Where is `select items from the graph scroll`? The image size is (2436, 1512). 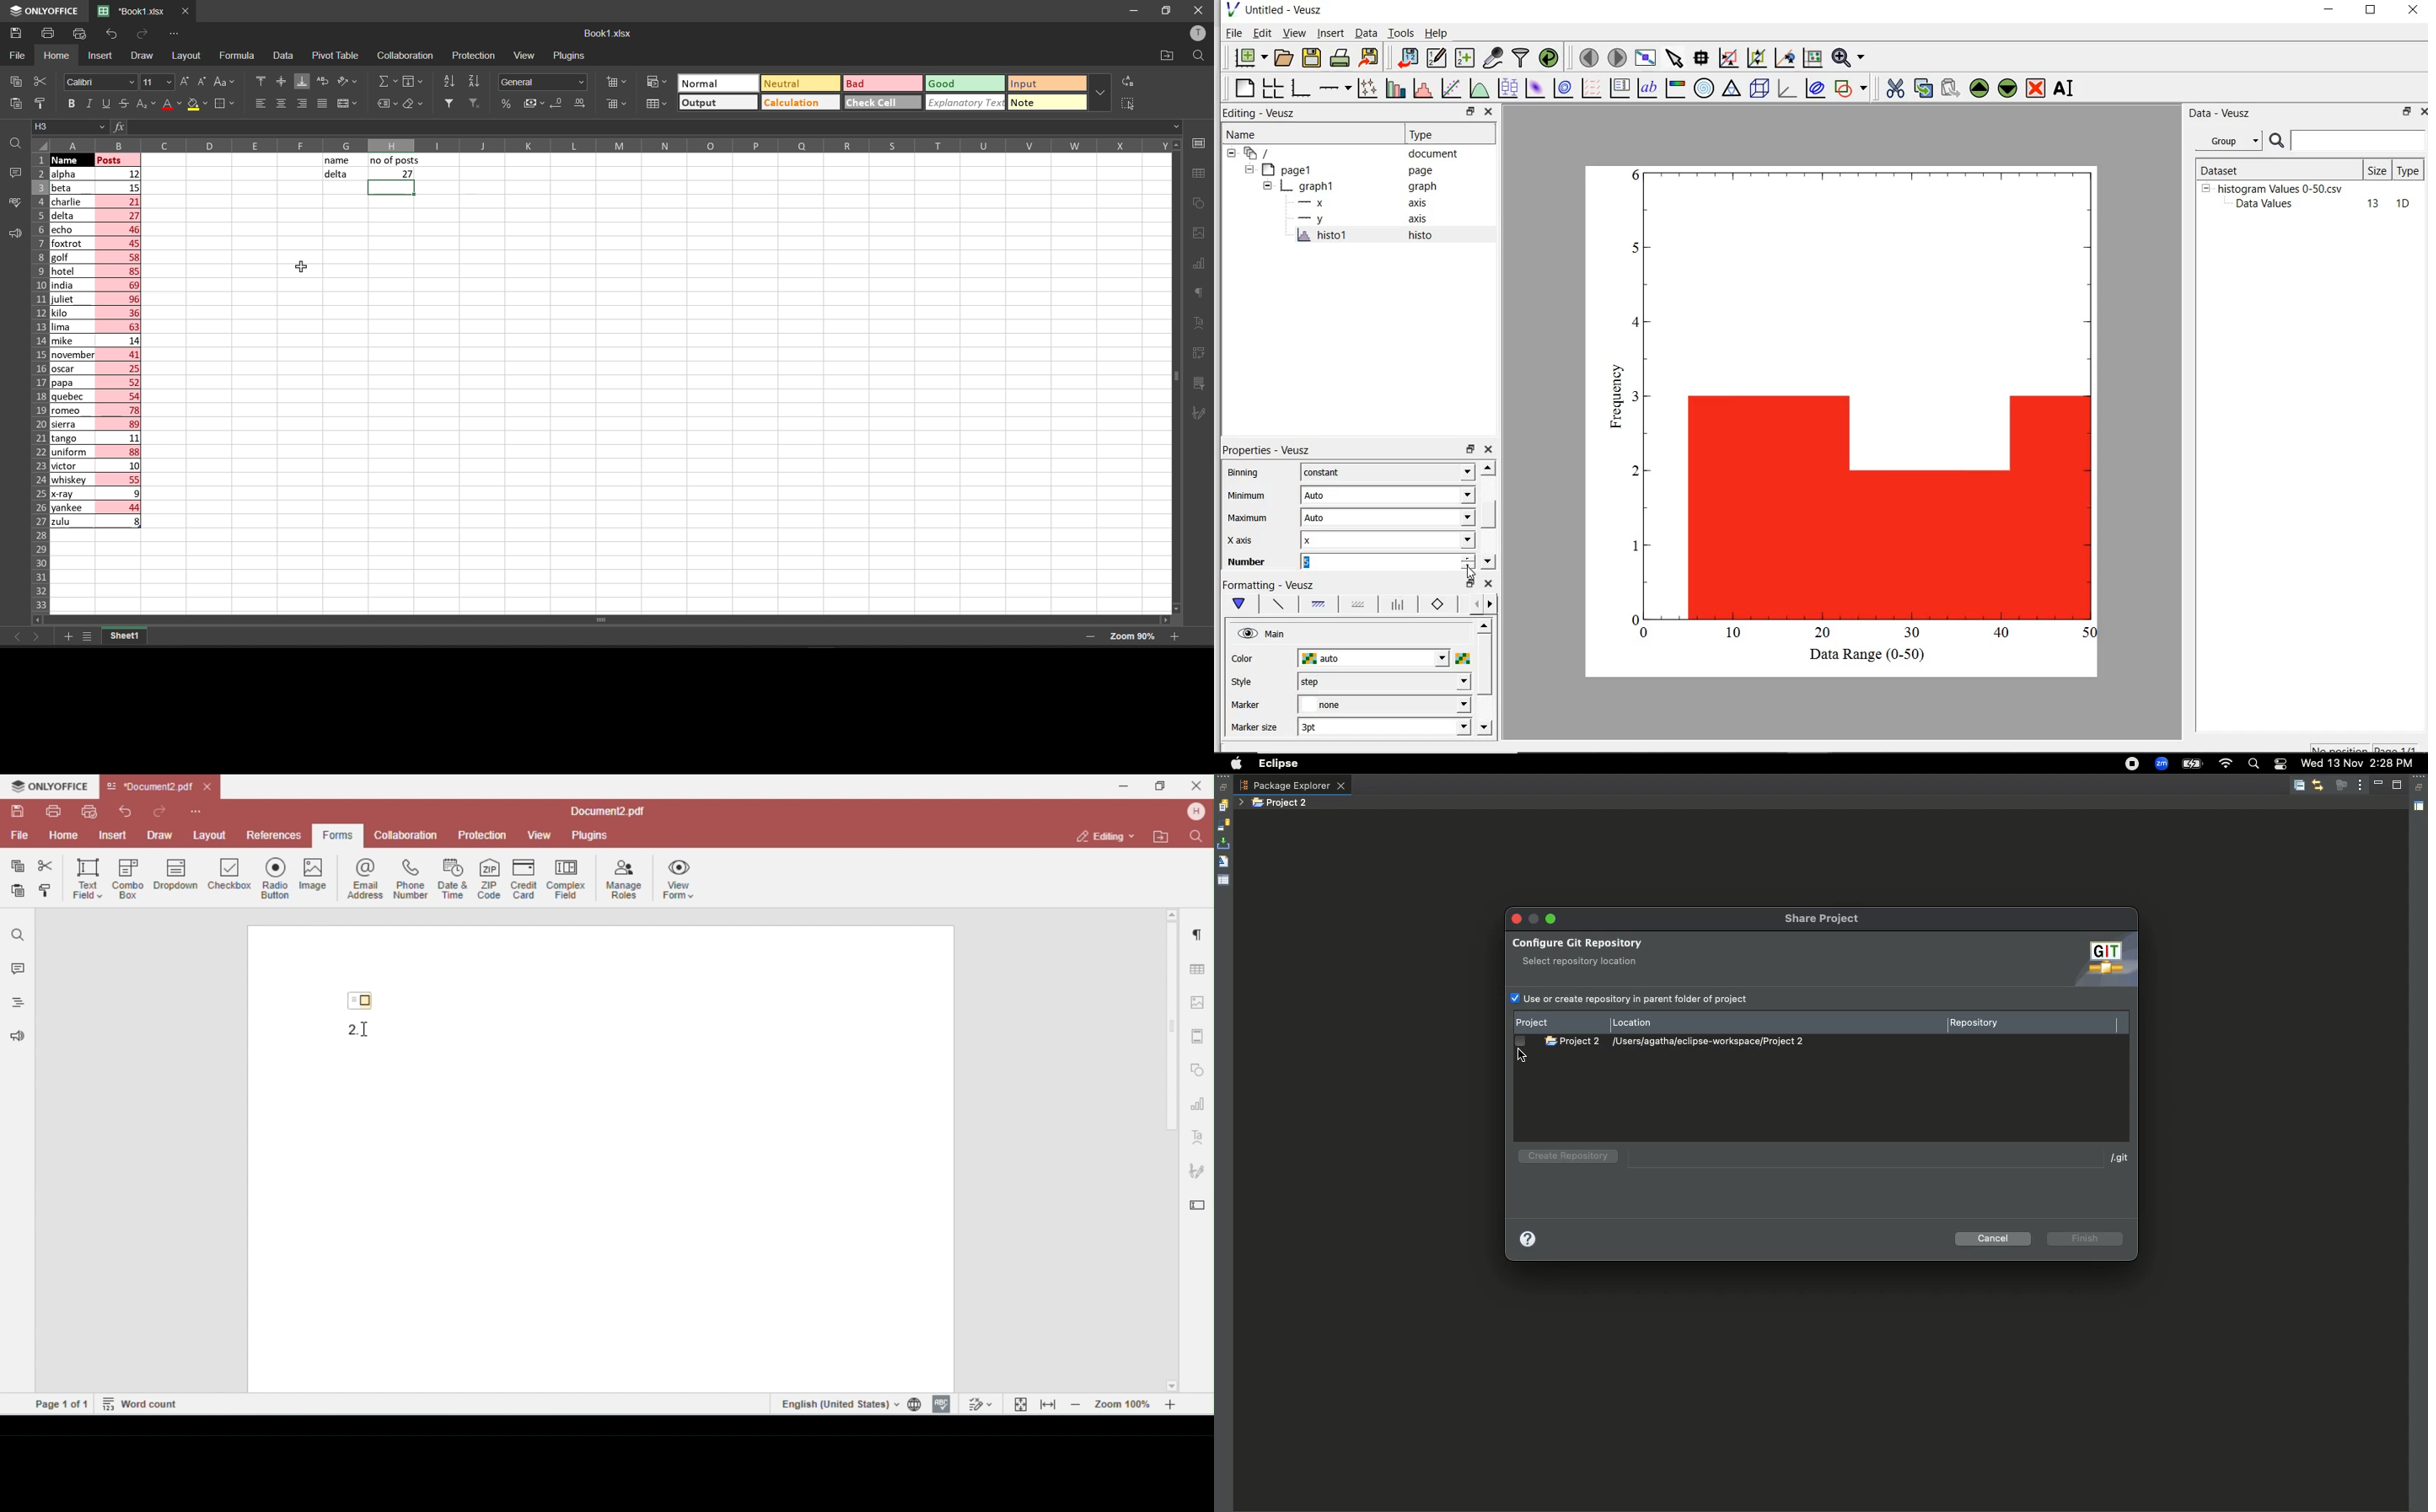 select items from the graph scroll is located at coordinates (1675, 56).